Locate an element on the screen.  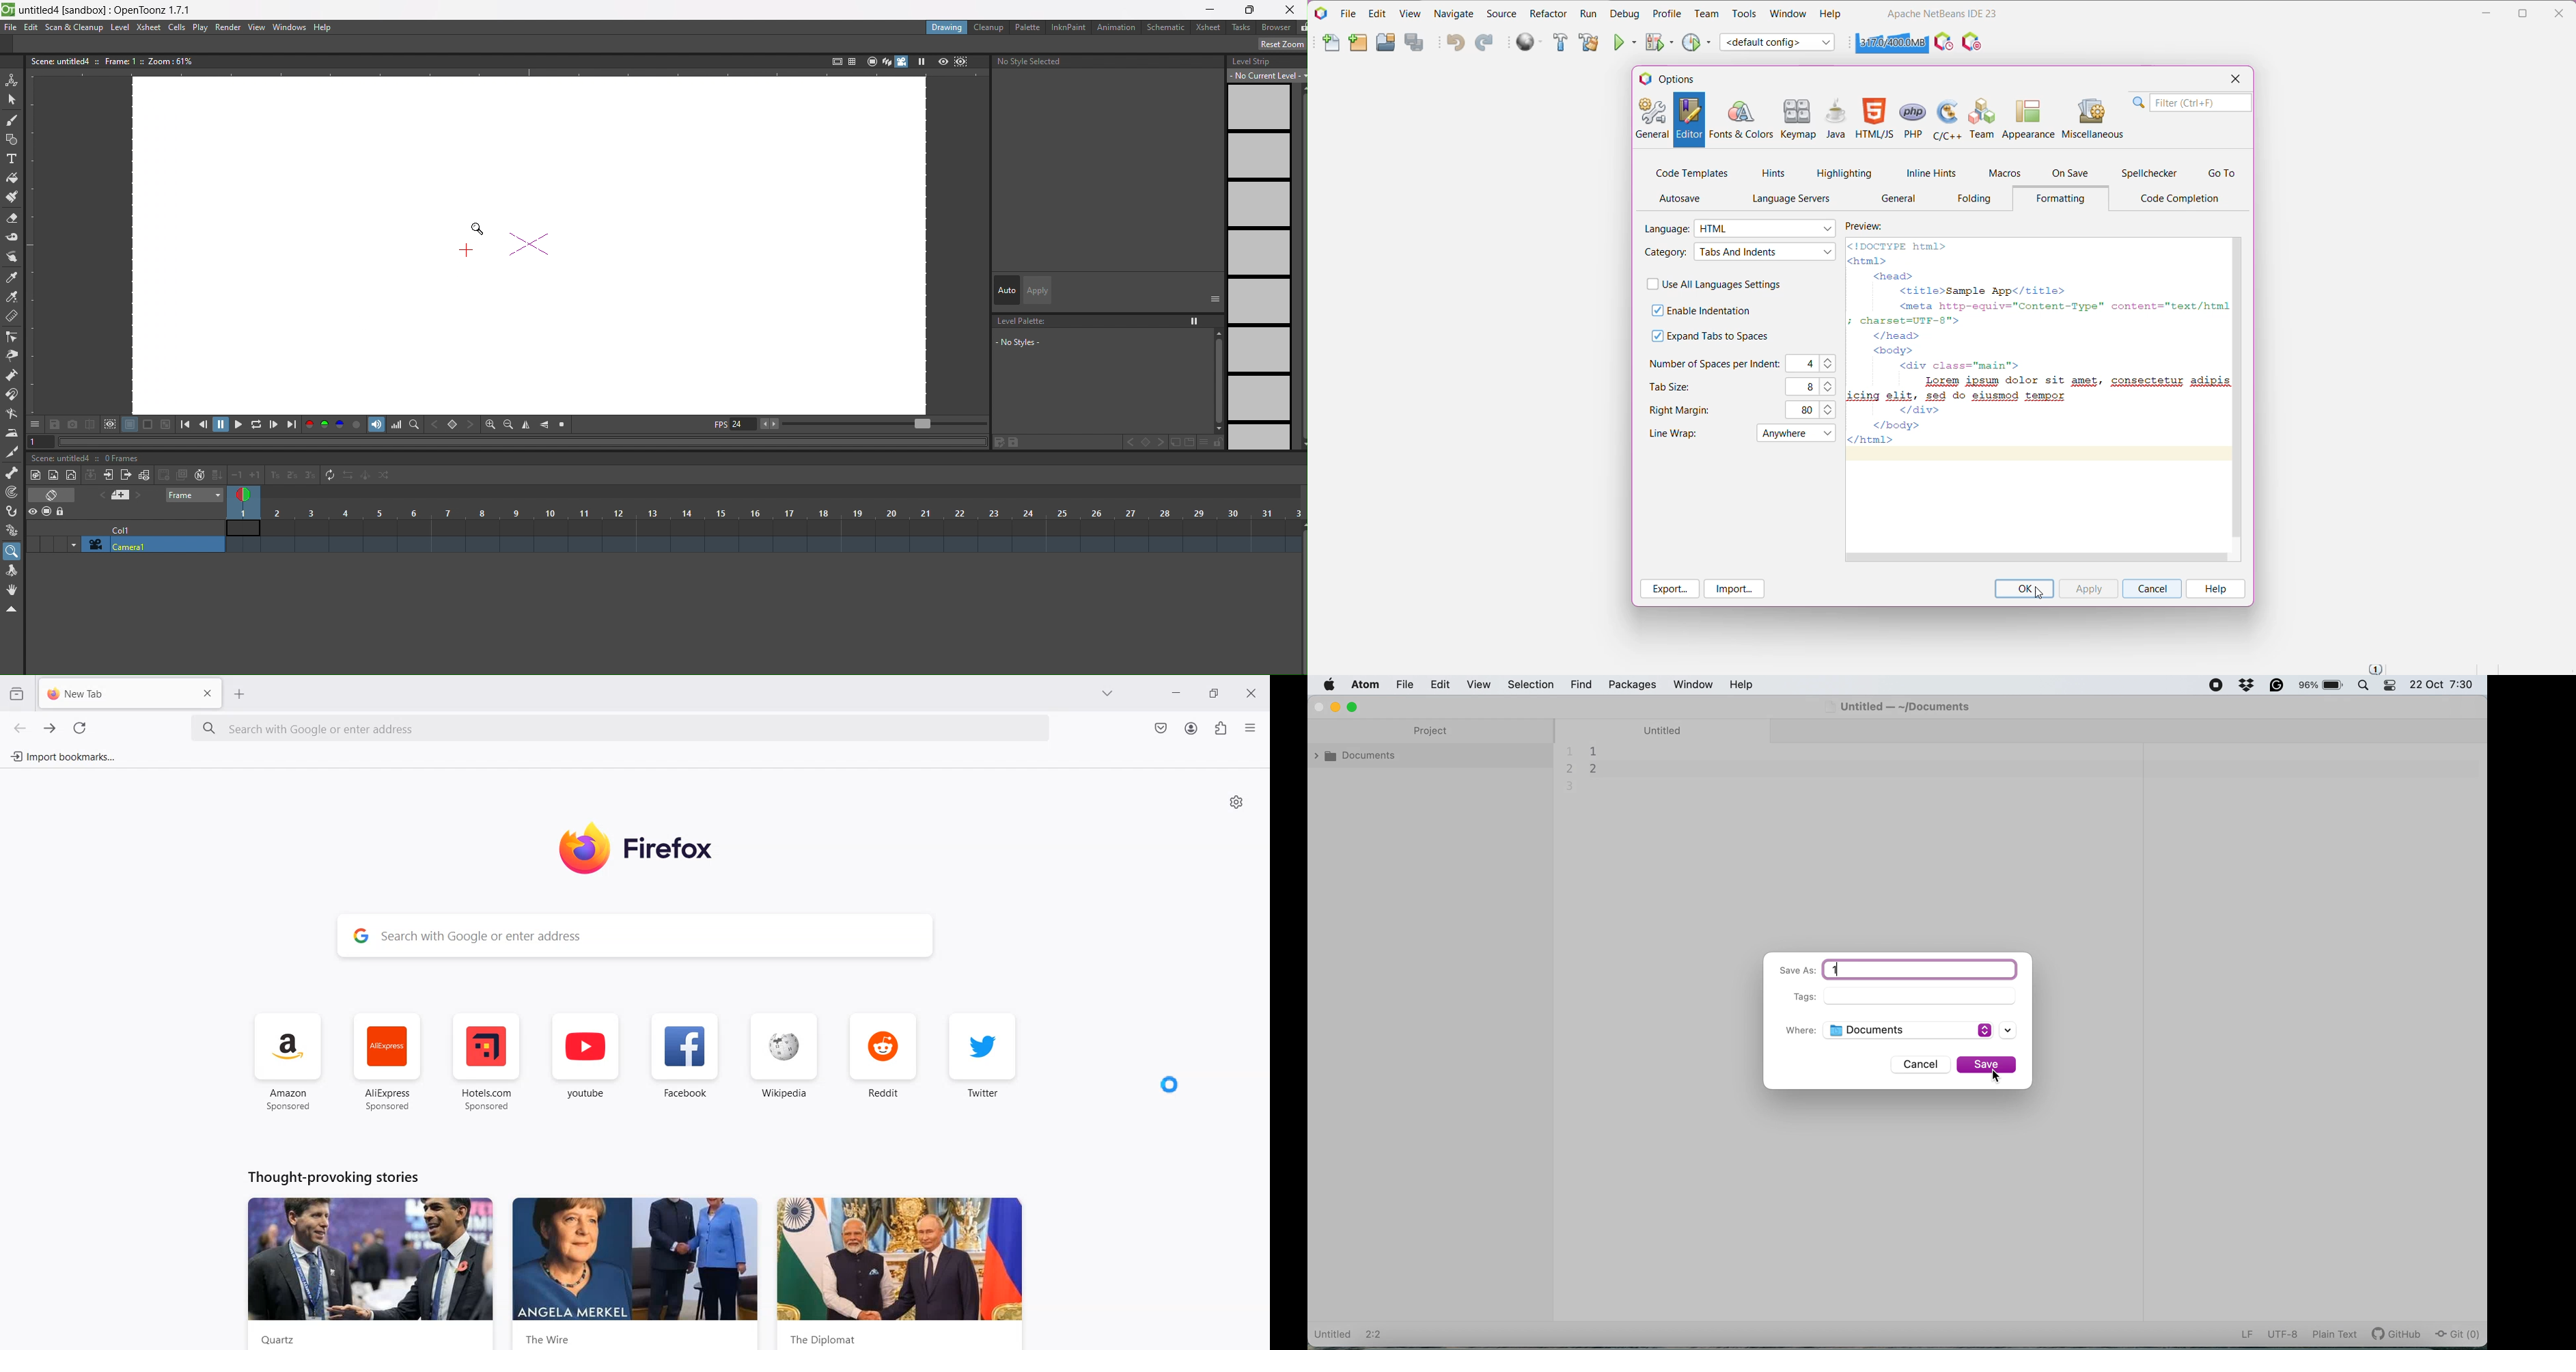
the wire is located at coordinates (637, 1273).